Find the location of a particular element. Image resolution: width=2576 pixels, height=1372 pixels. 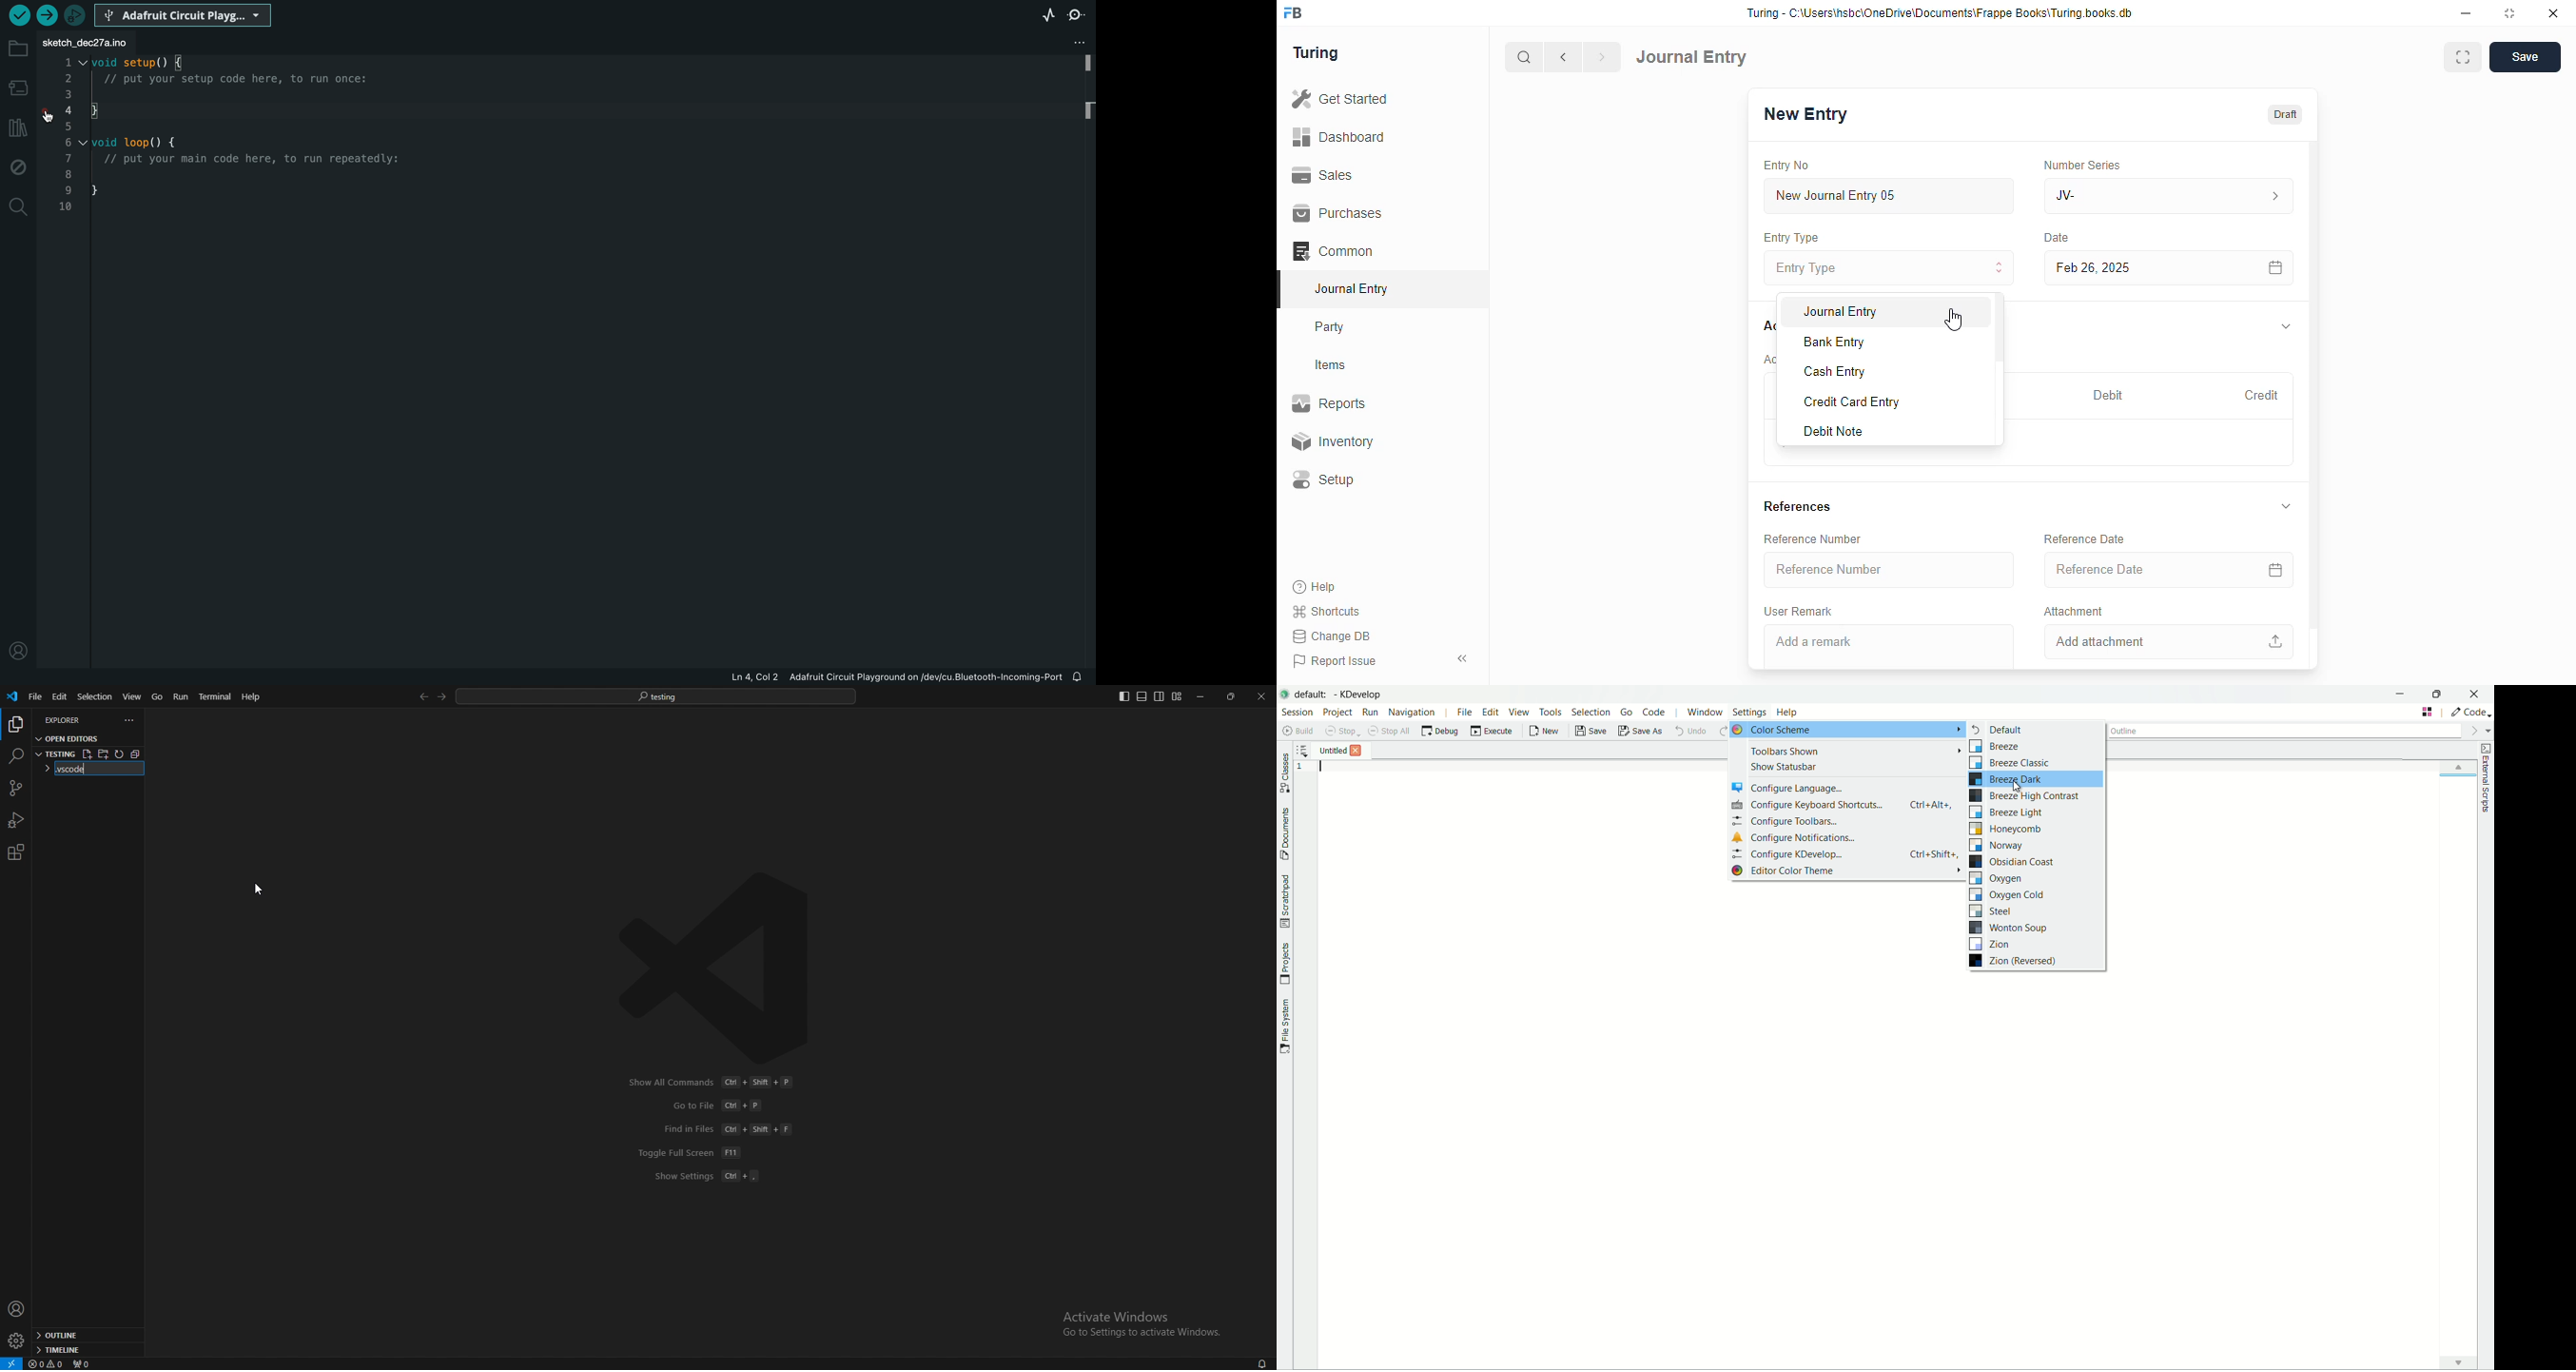

next is located at coordinates (1604, 57).